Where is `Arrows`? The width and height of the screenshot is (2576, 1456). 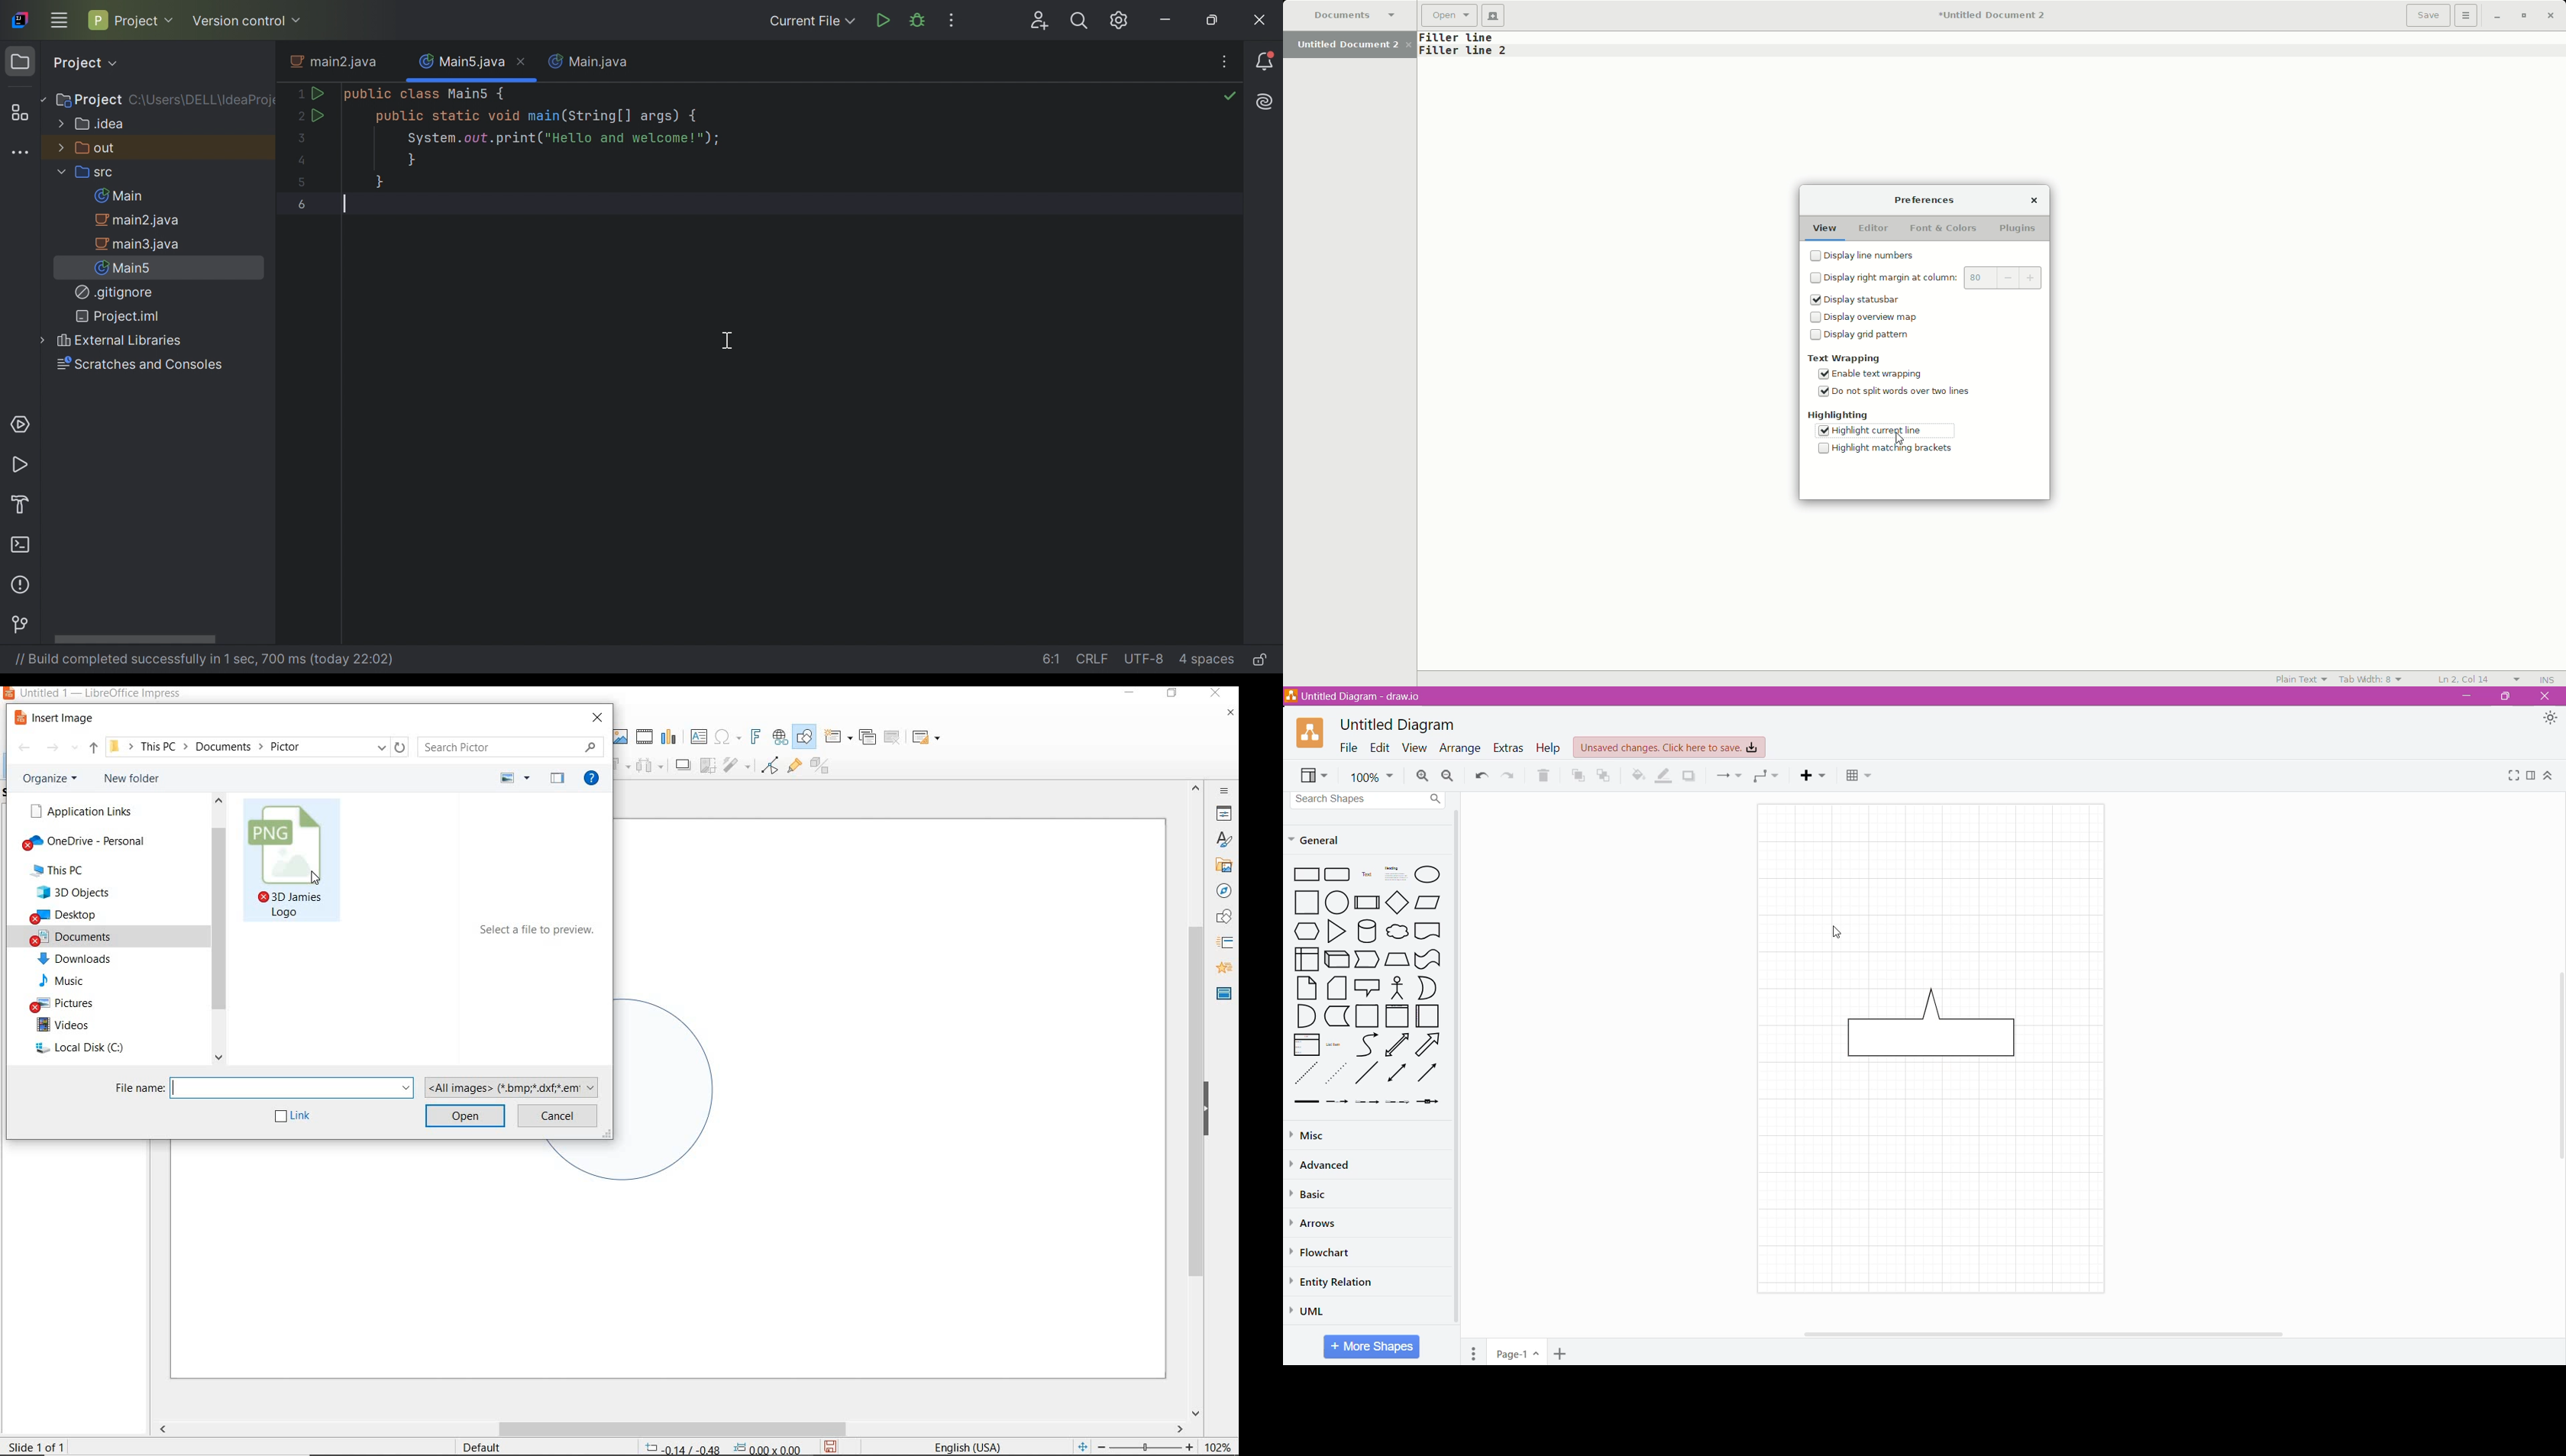 Arrows is located at coordinates (1316, 1223).